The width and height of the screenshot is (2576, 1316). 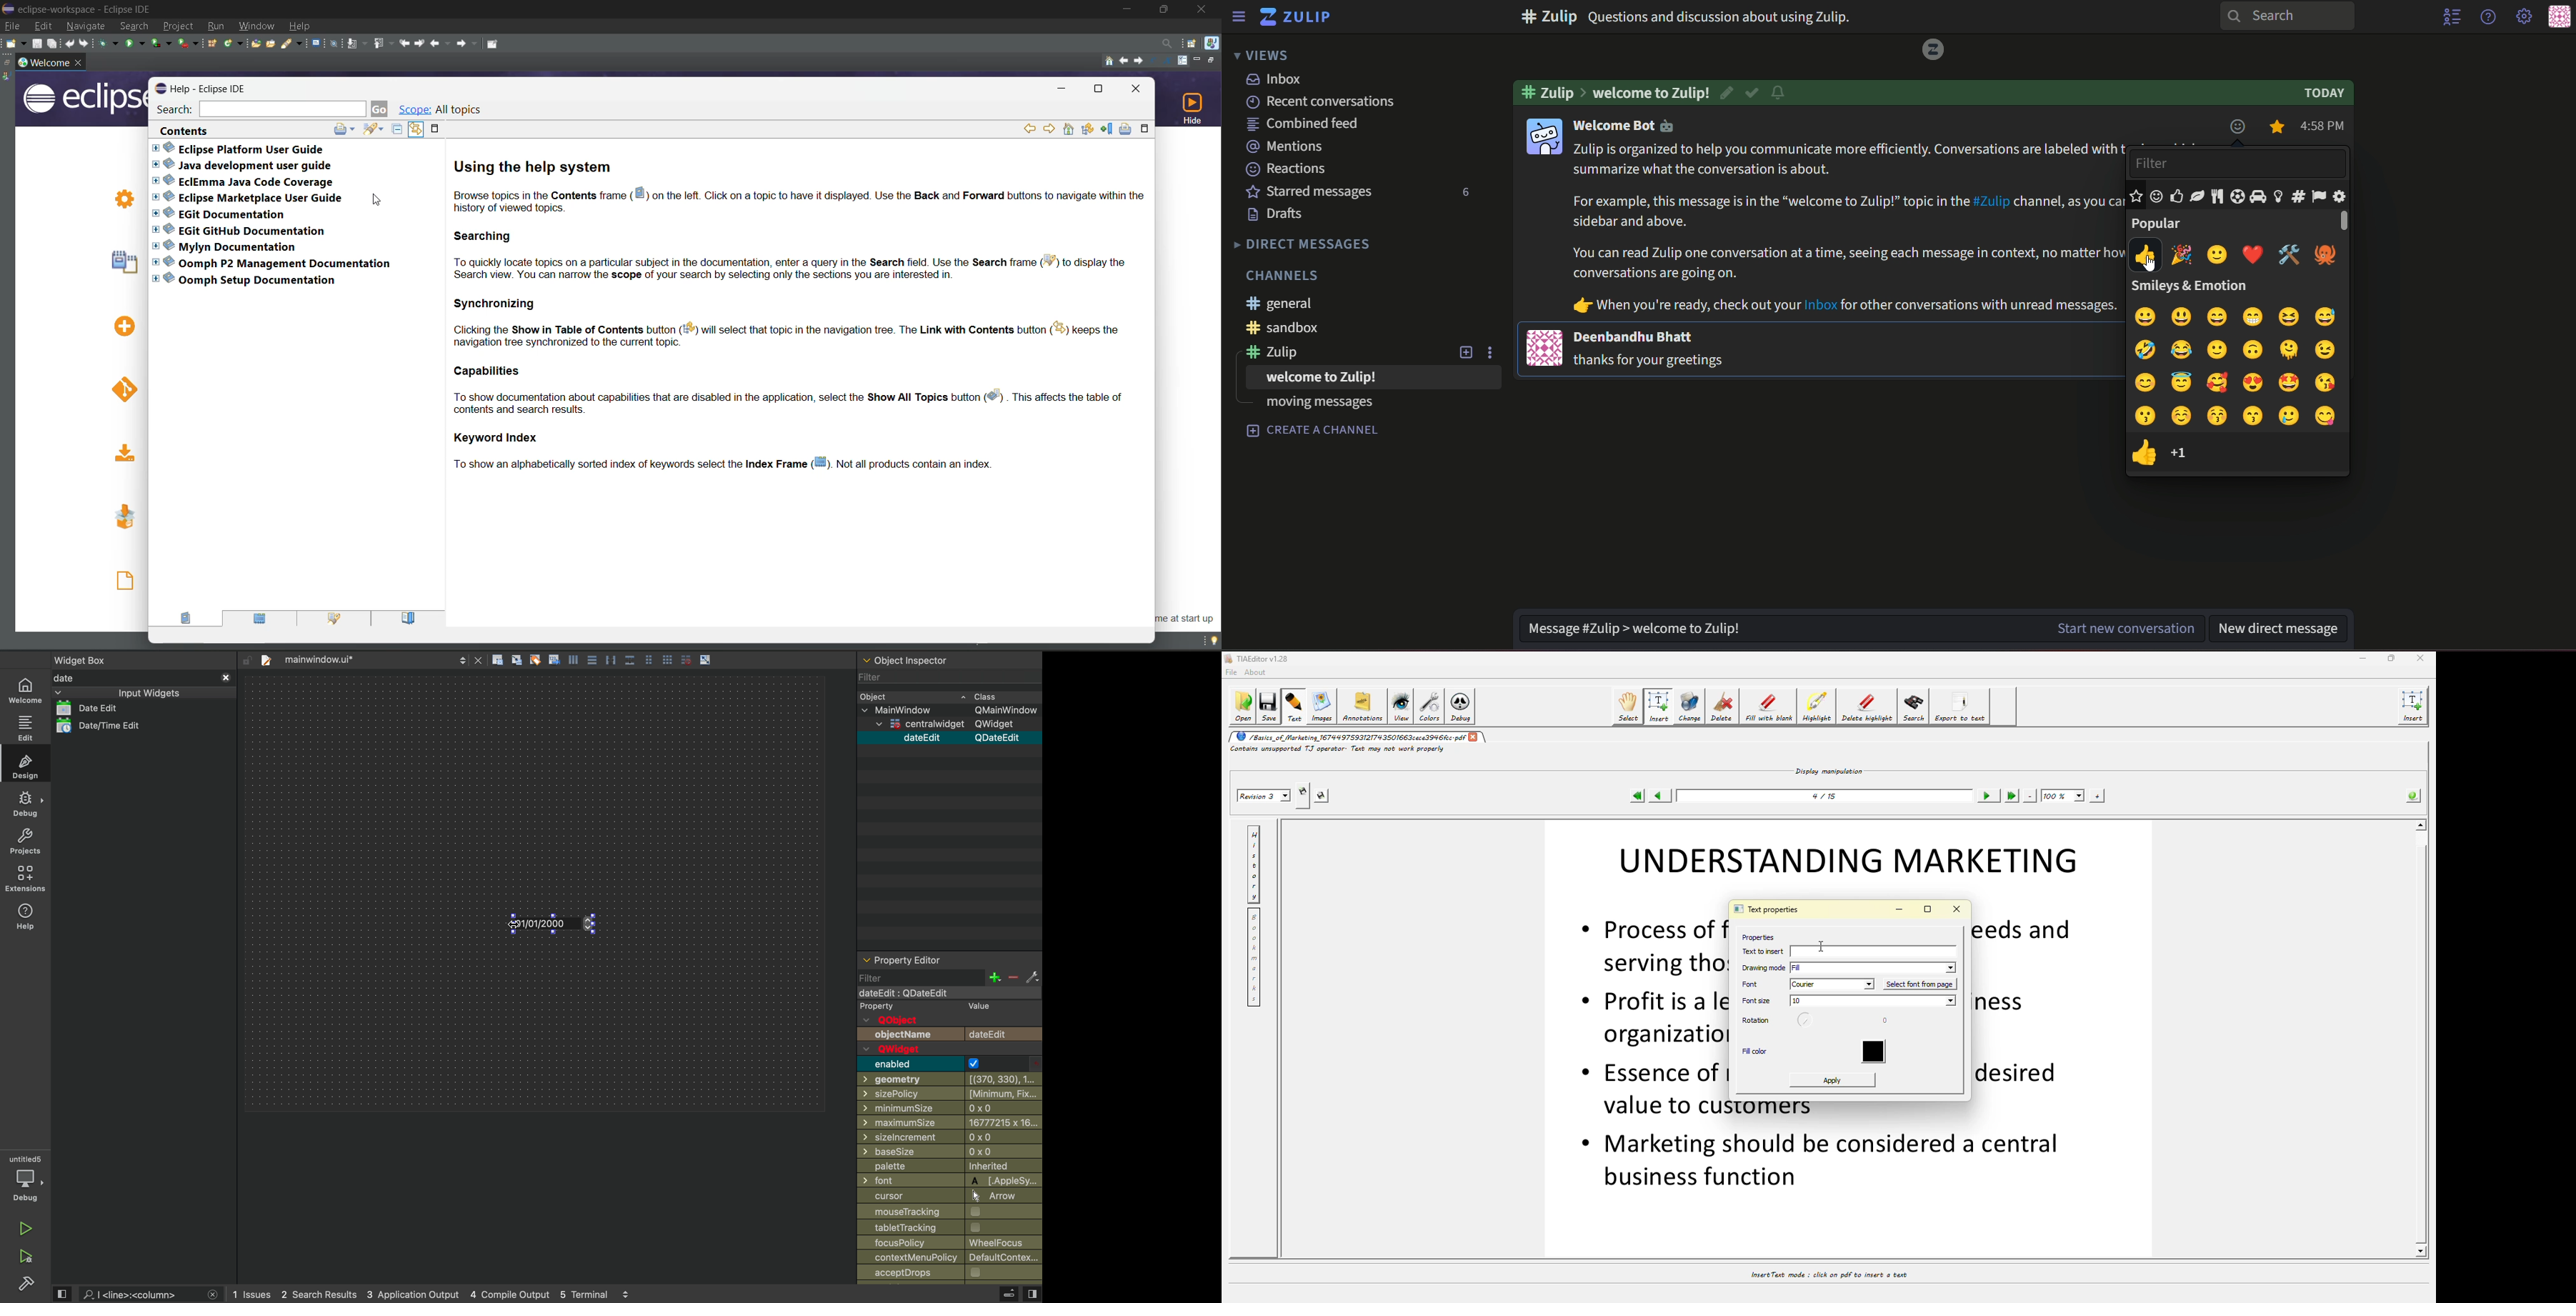 I want to click on mainwindow, so click(x=950, y=710).